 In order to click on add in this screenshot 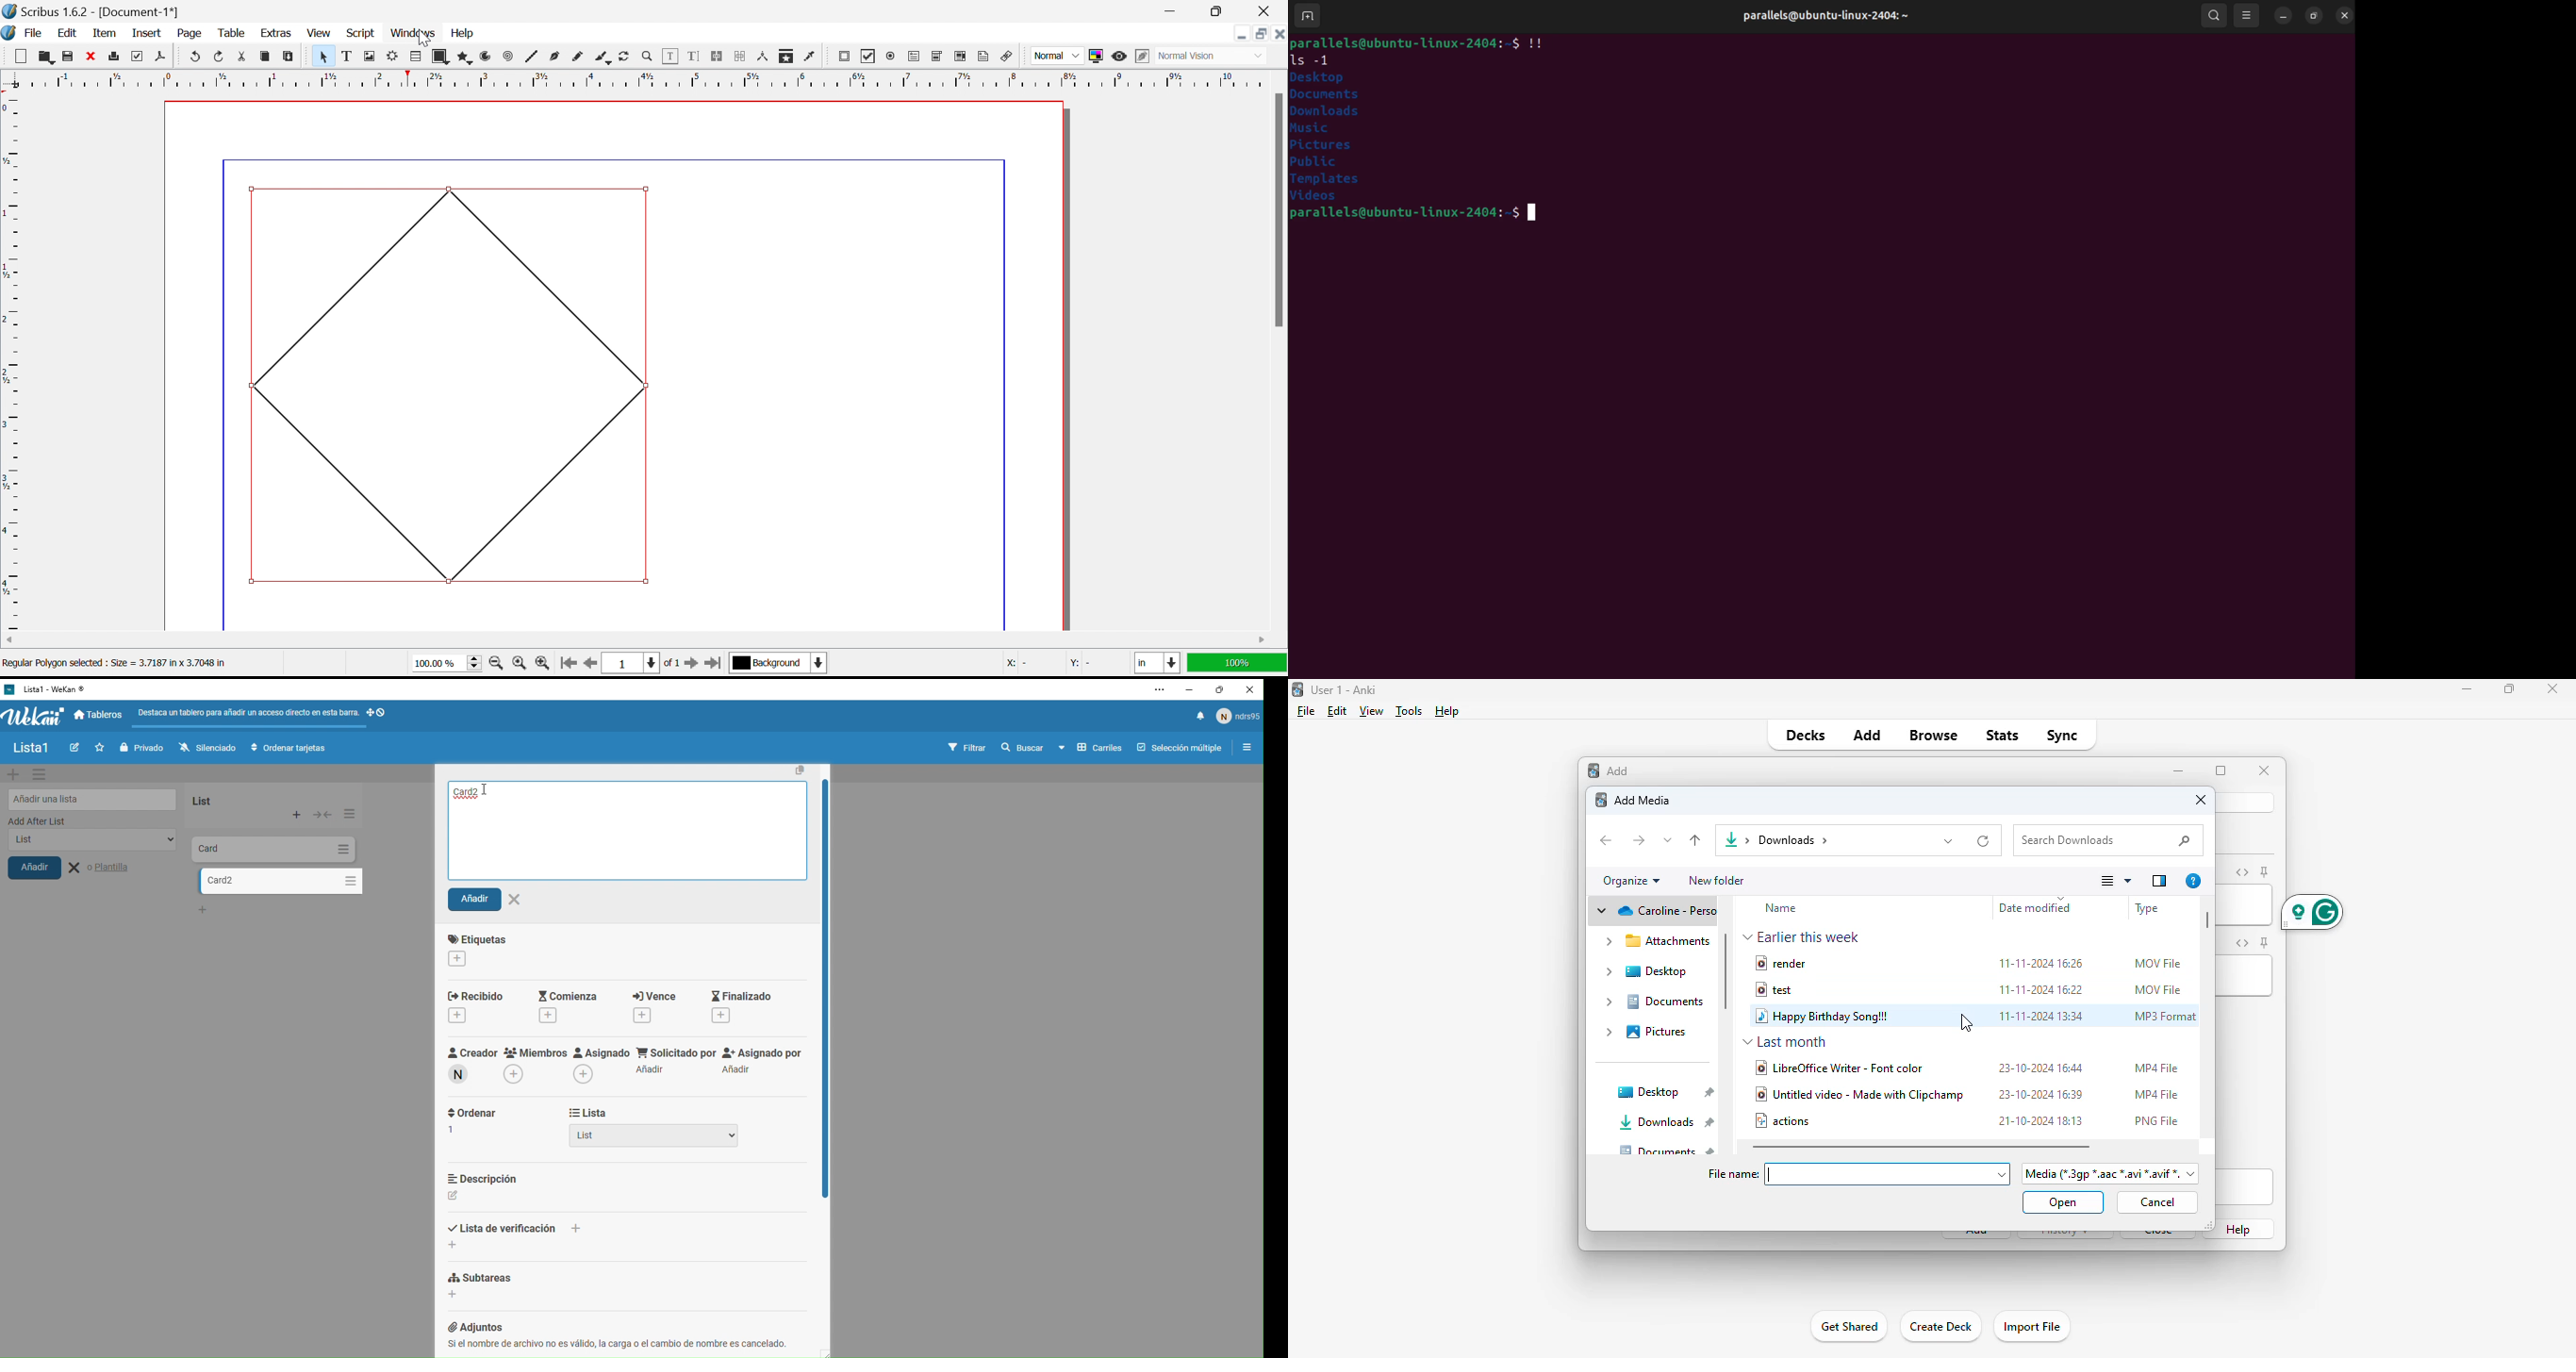, I will do `click(1868, 736)`.